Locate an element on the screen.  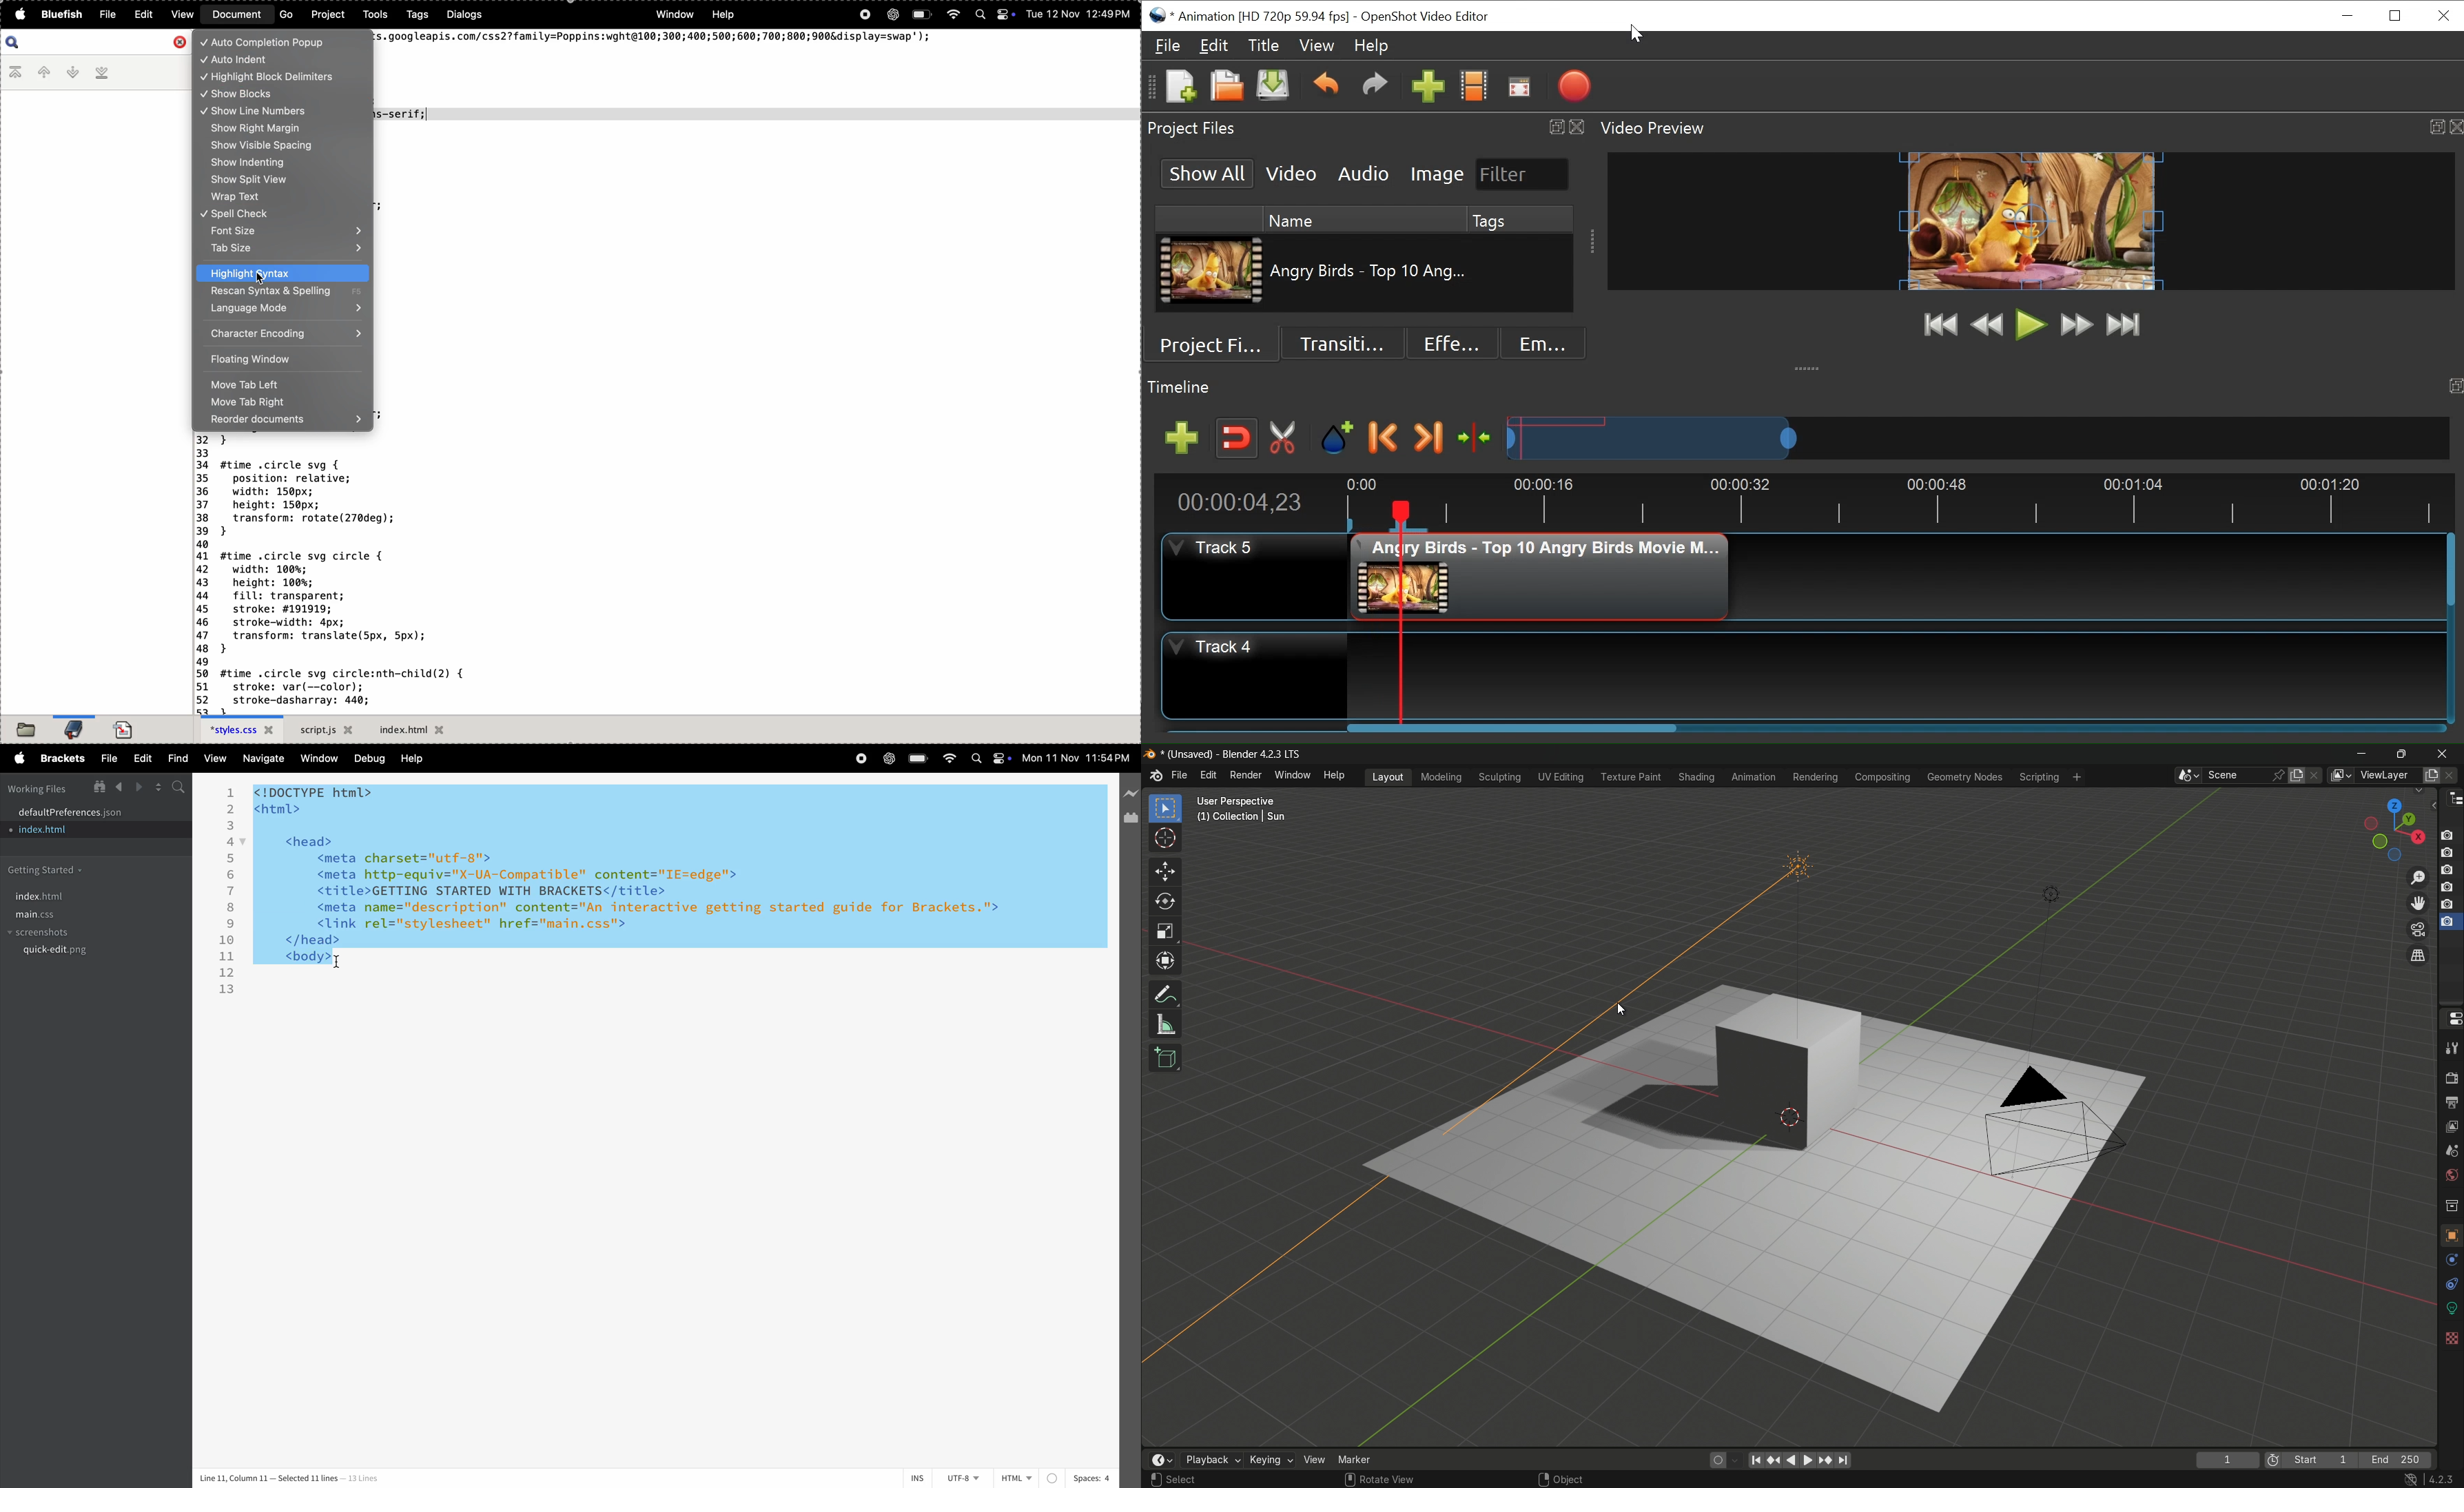
12 is located at coordinates (227, 974).